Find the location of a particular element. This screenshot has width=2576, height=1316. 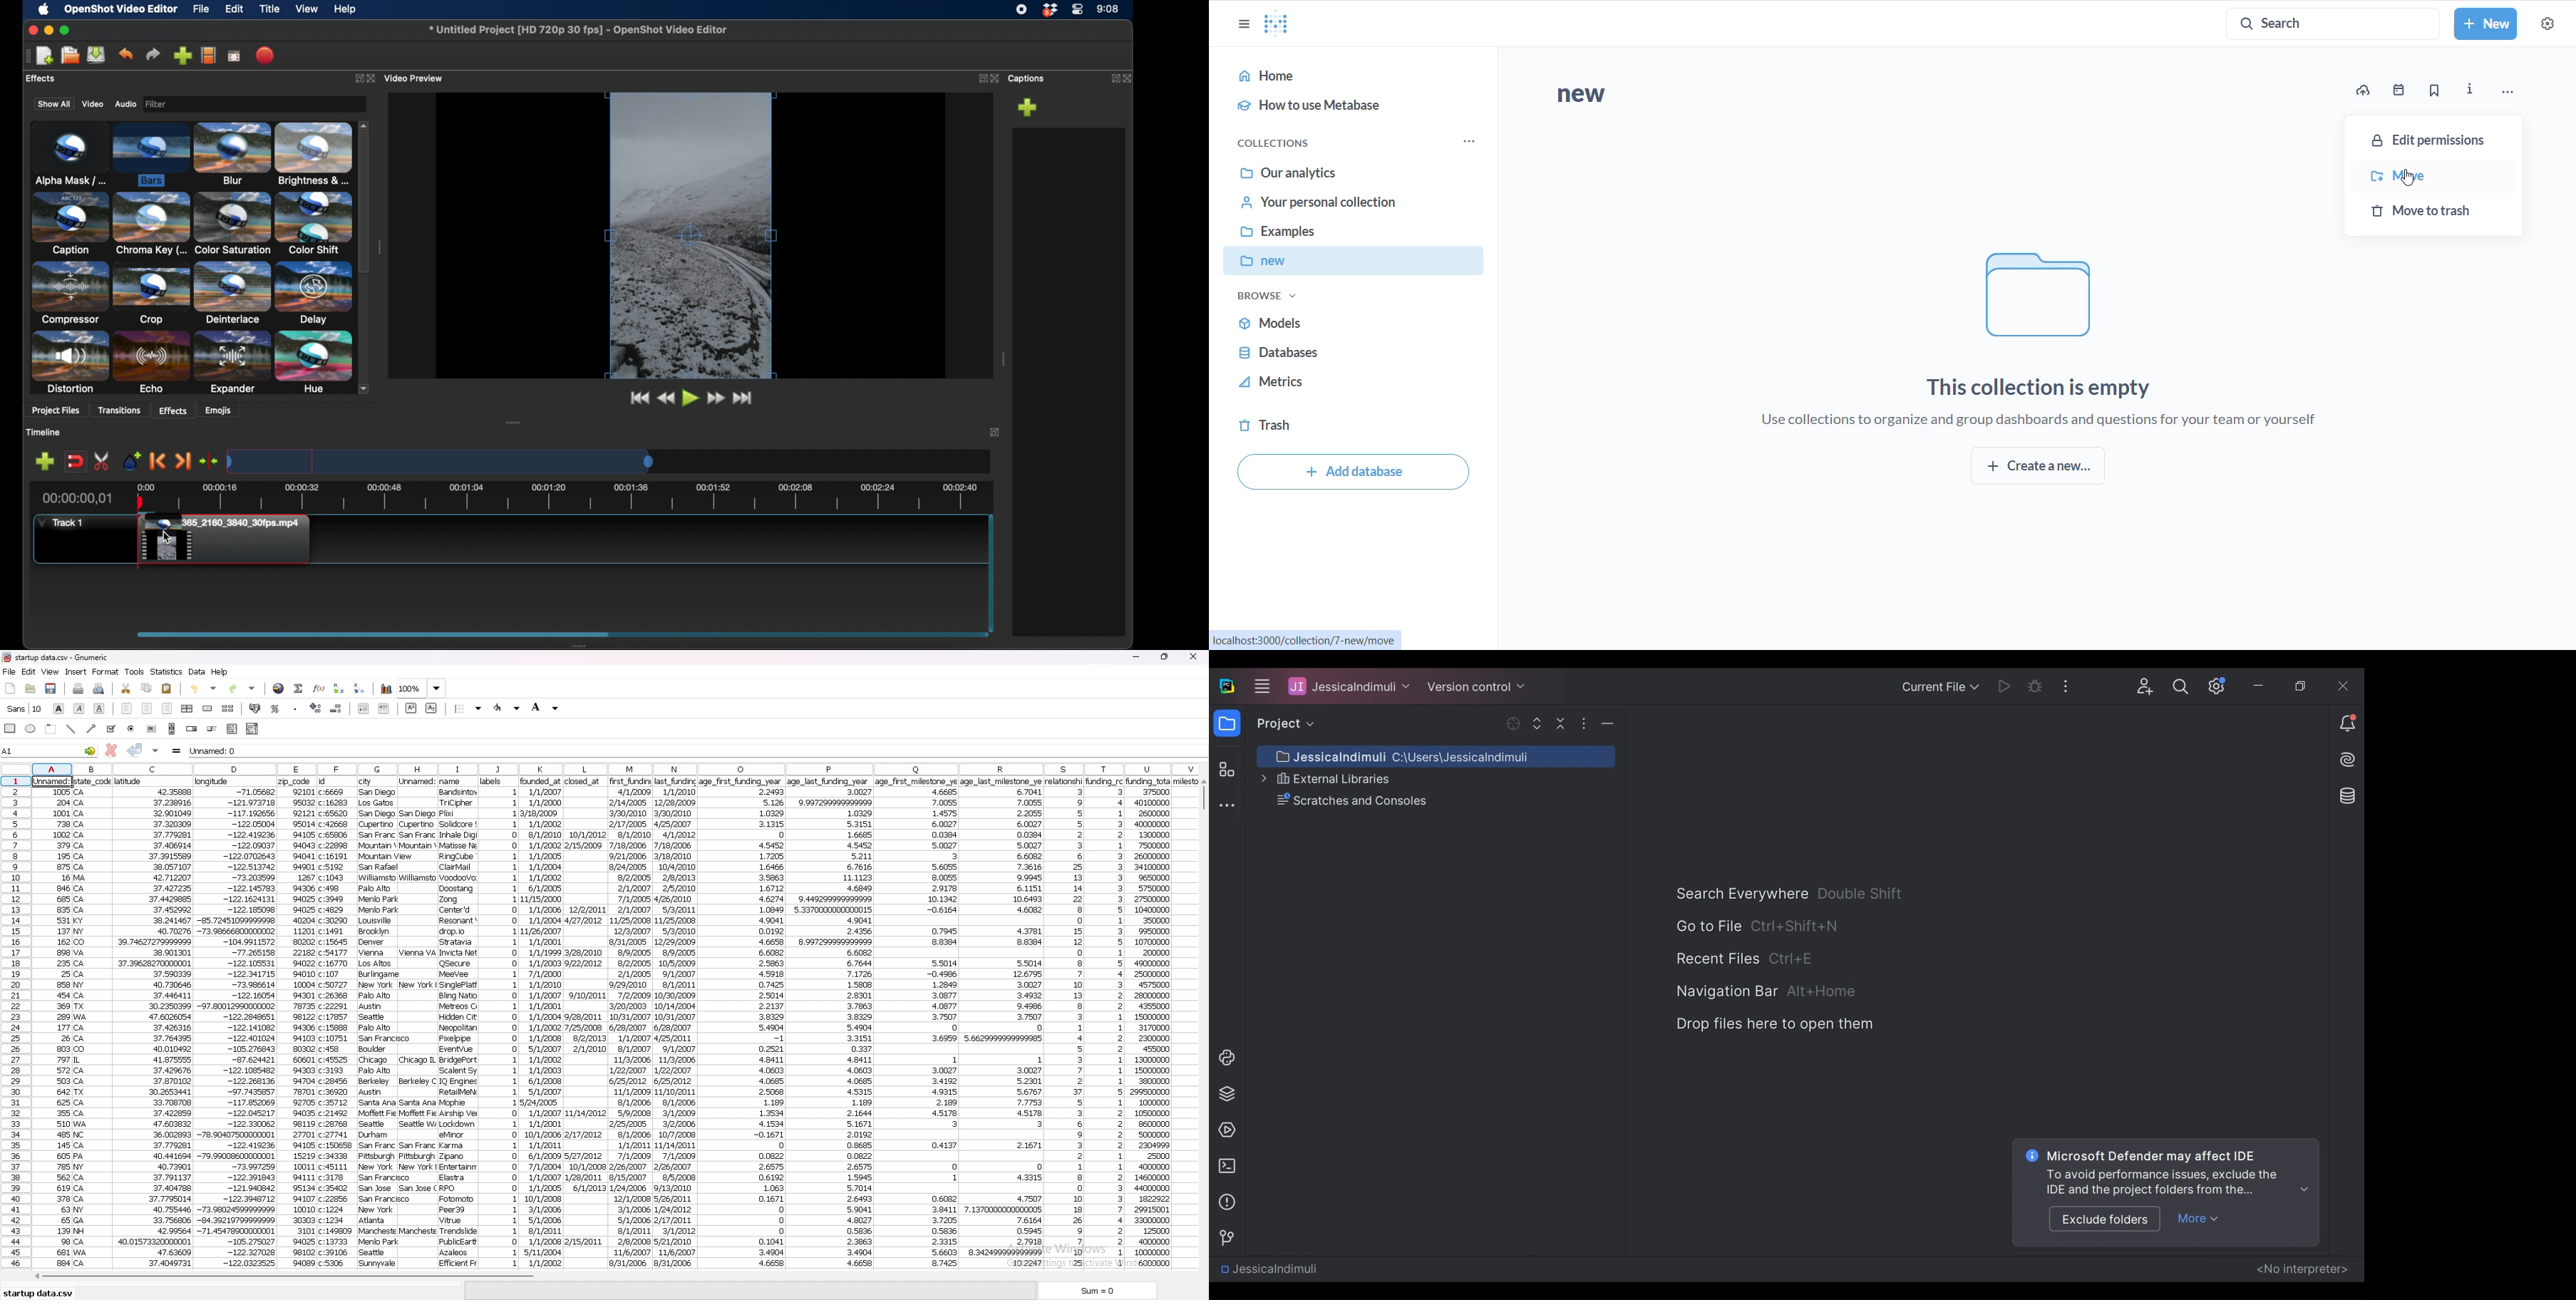

jump to start is located at coordinates (637, 398).